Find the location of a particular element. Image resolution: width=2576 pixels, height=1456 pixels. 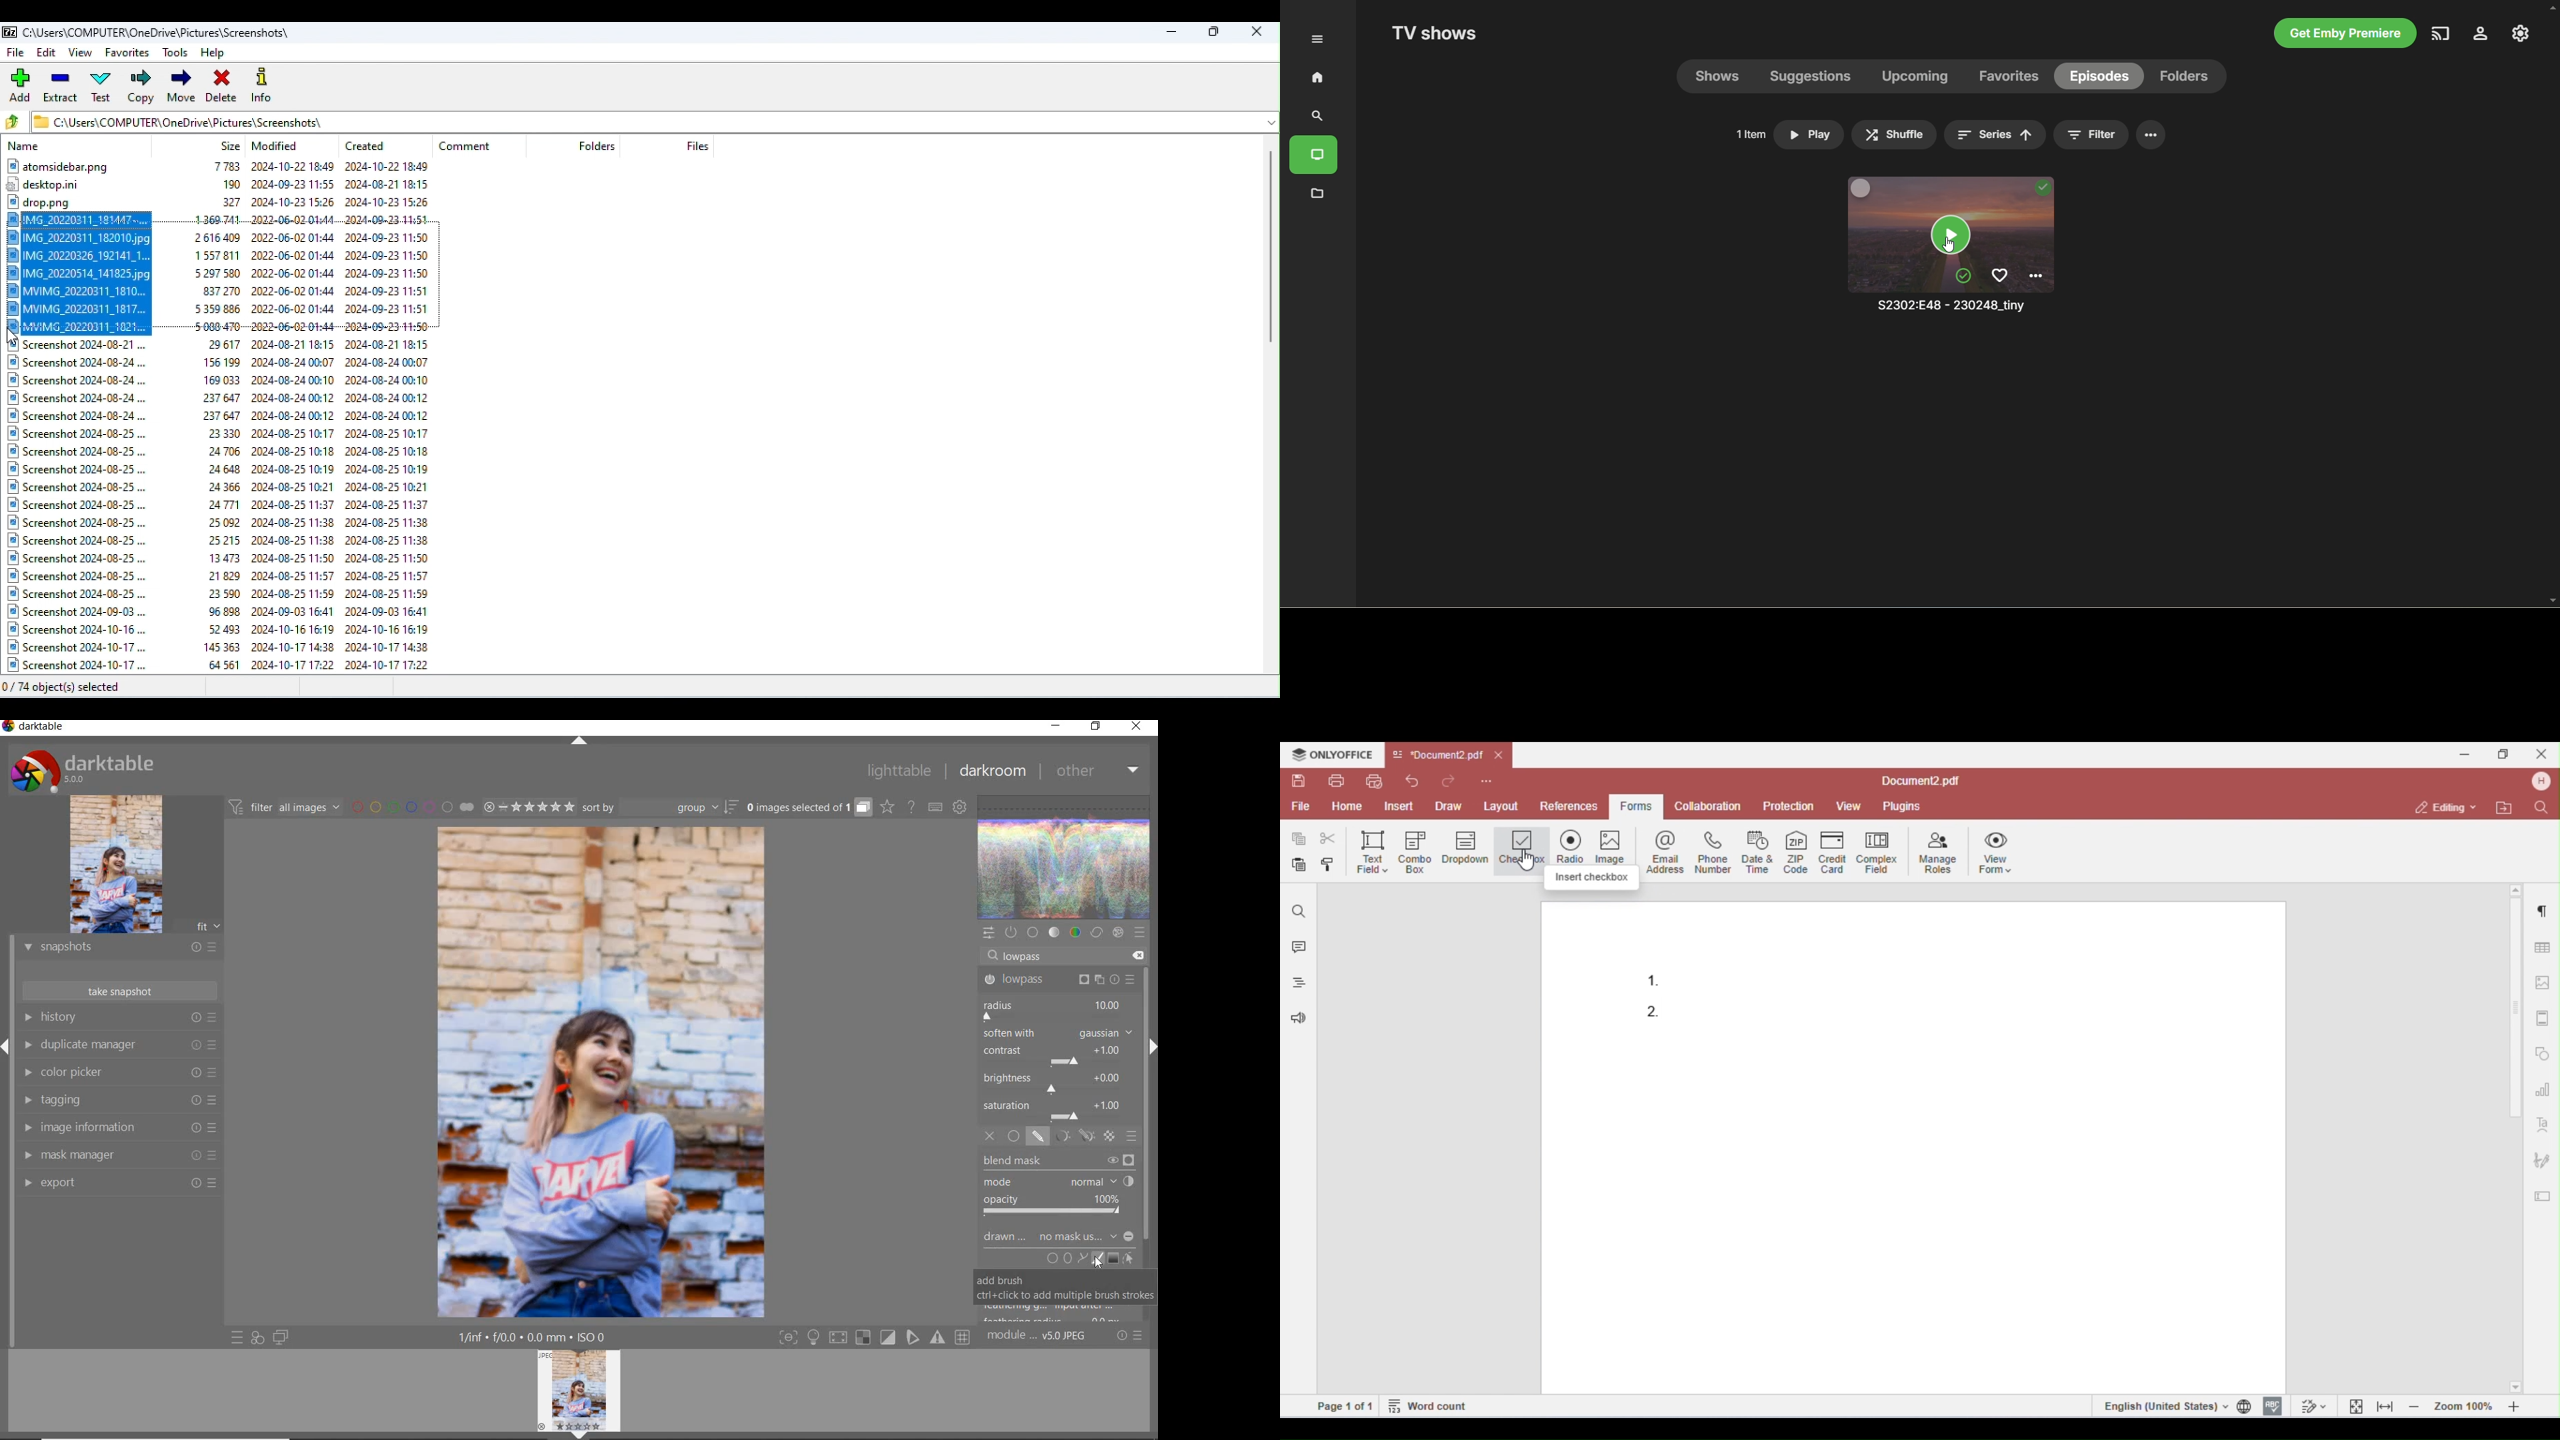

lowpass is located at coordinates (1029, 957).